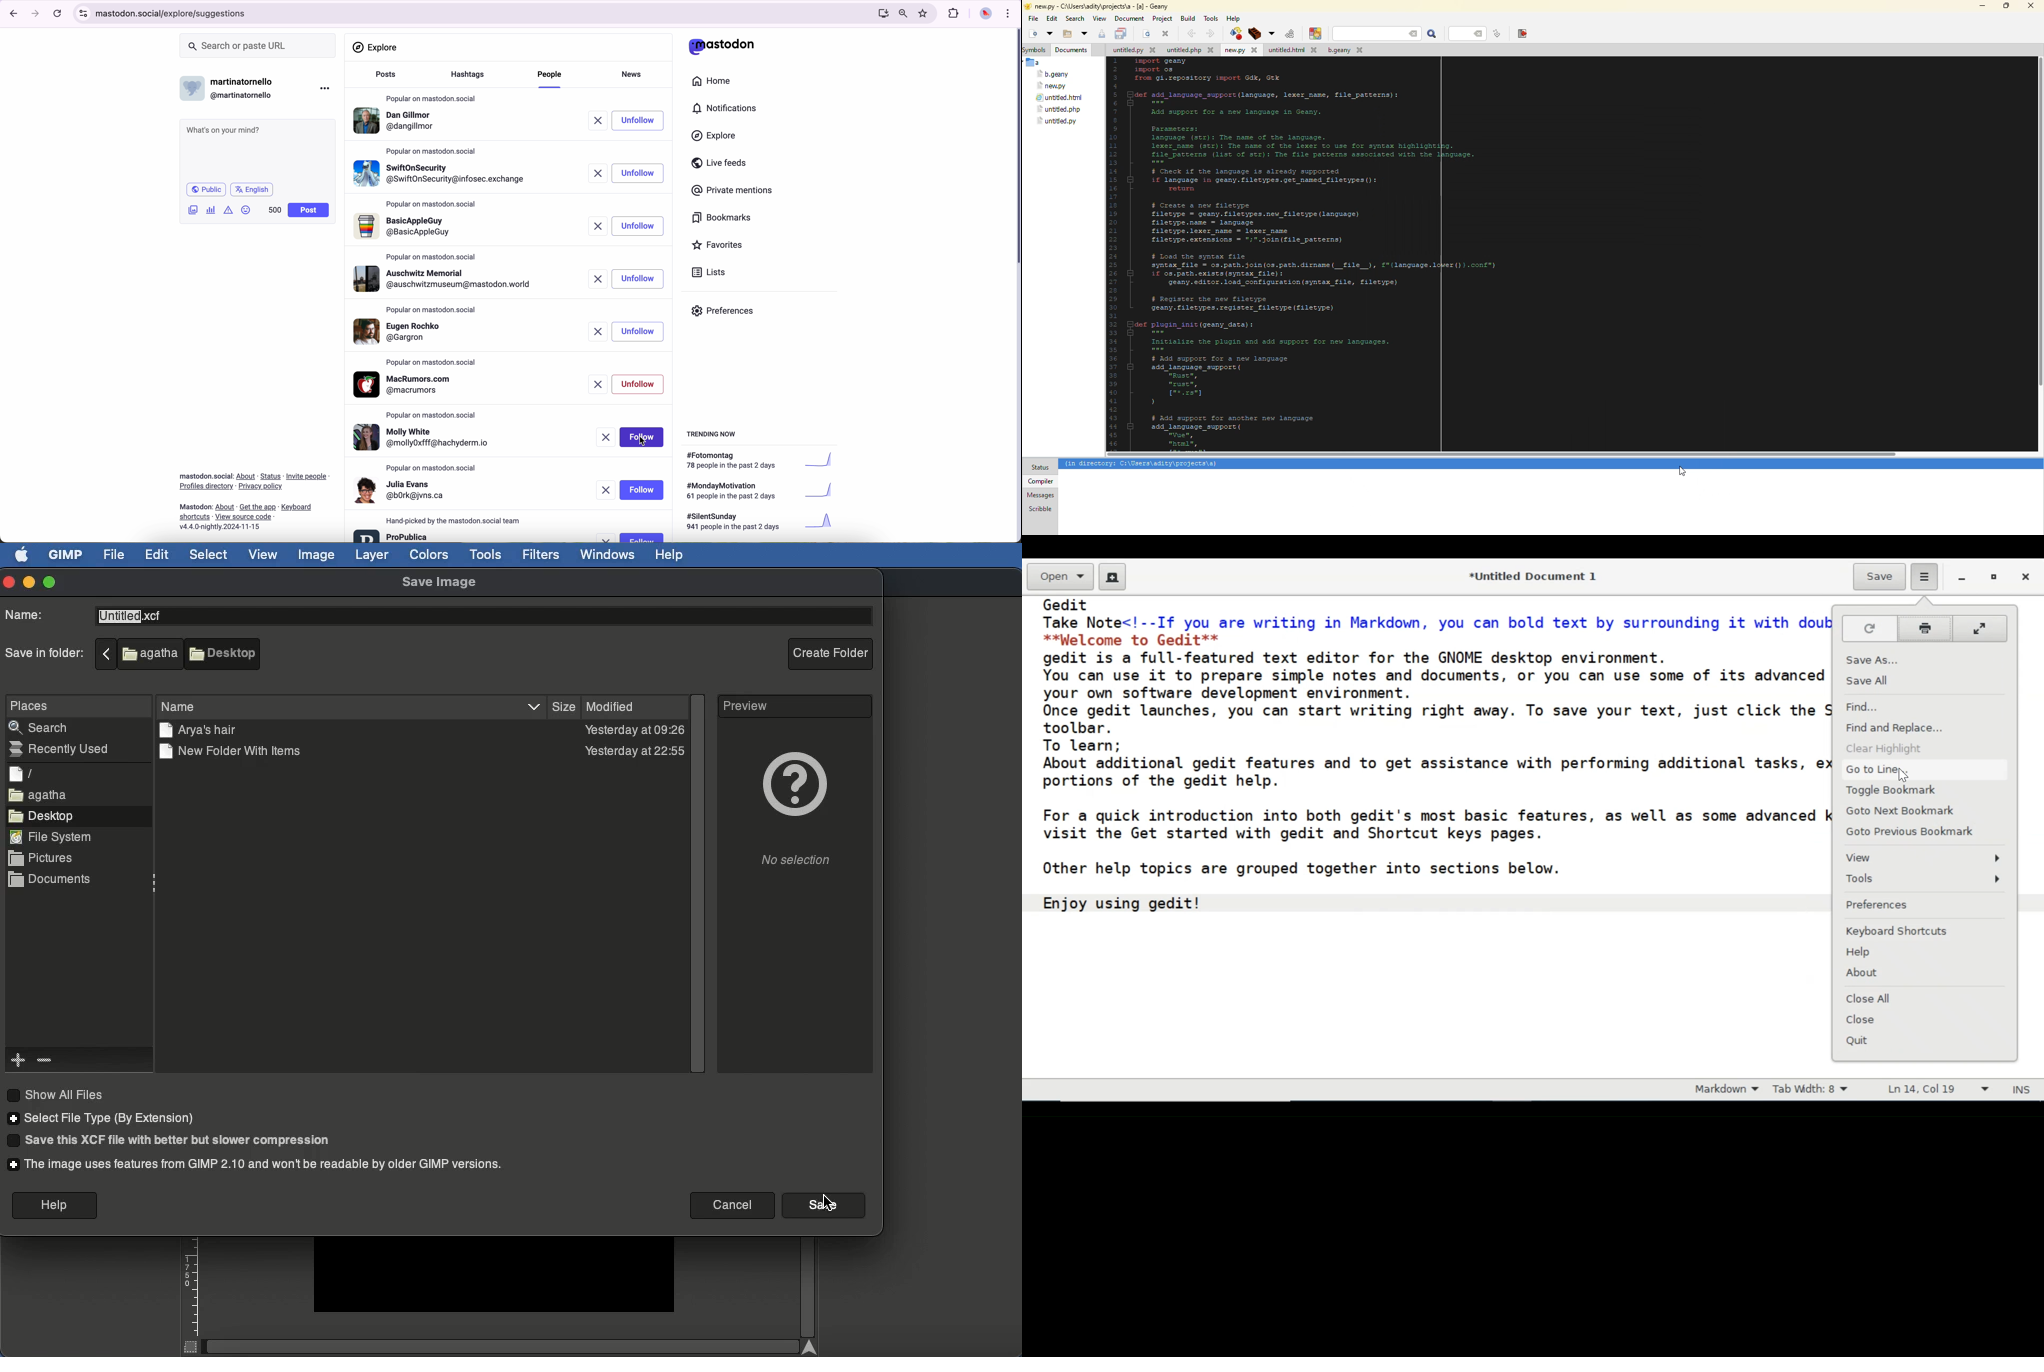 The height and width of the screenshot is (1372, 2044). What do you see at coordinates (448, 279) in the screenshot?
I see `profile` at bounding box center [448, 279].